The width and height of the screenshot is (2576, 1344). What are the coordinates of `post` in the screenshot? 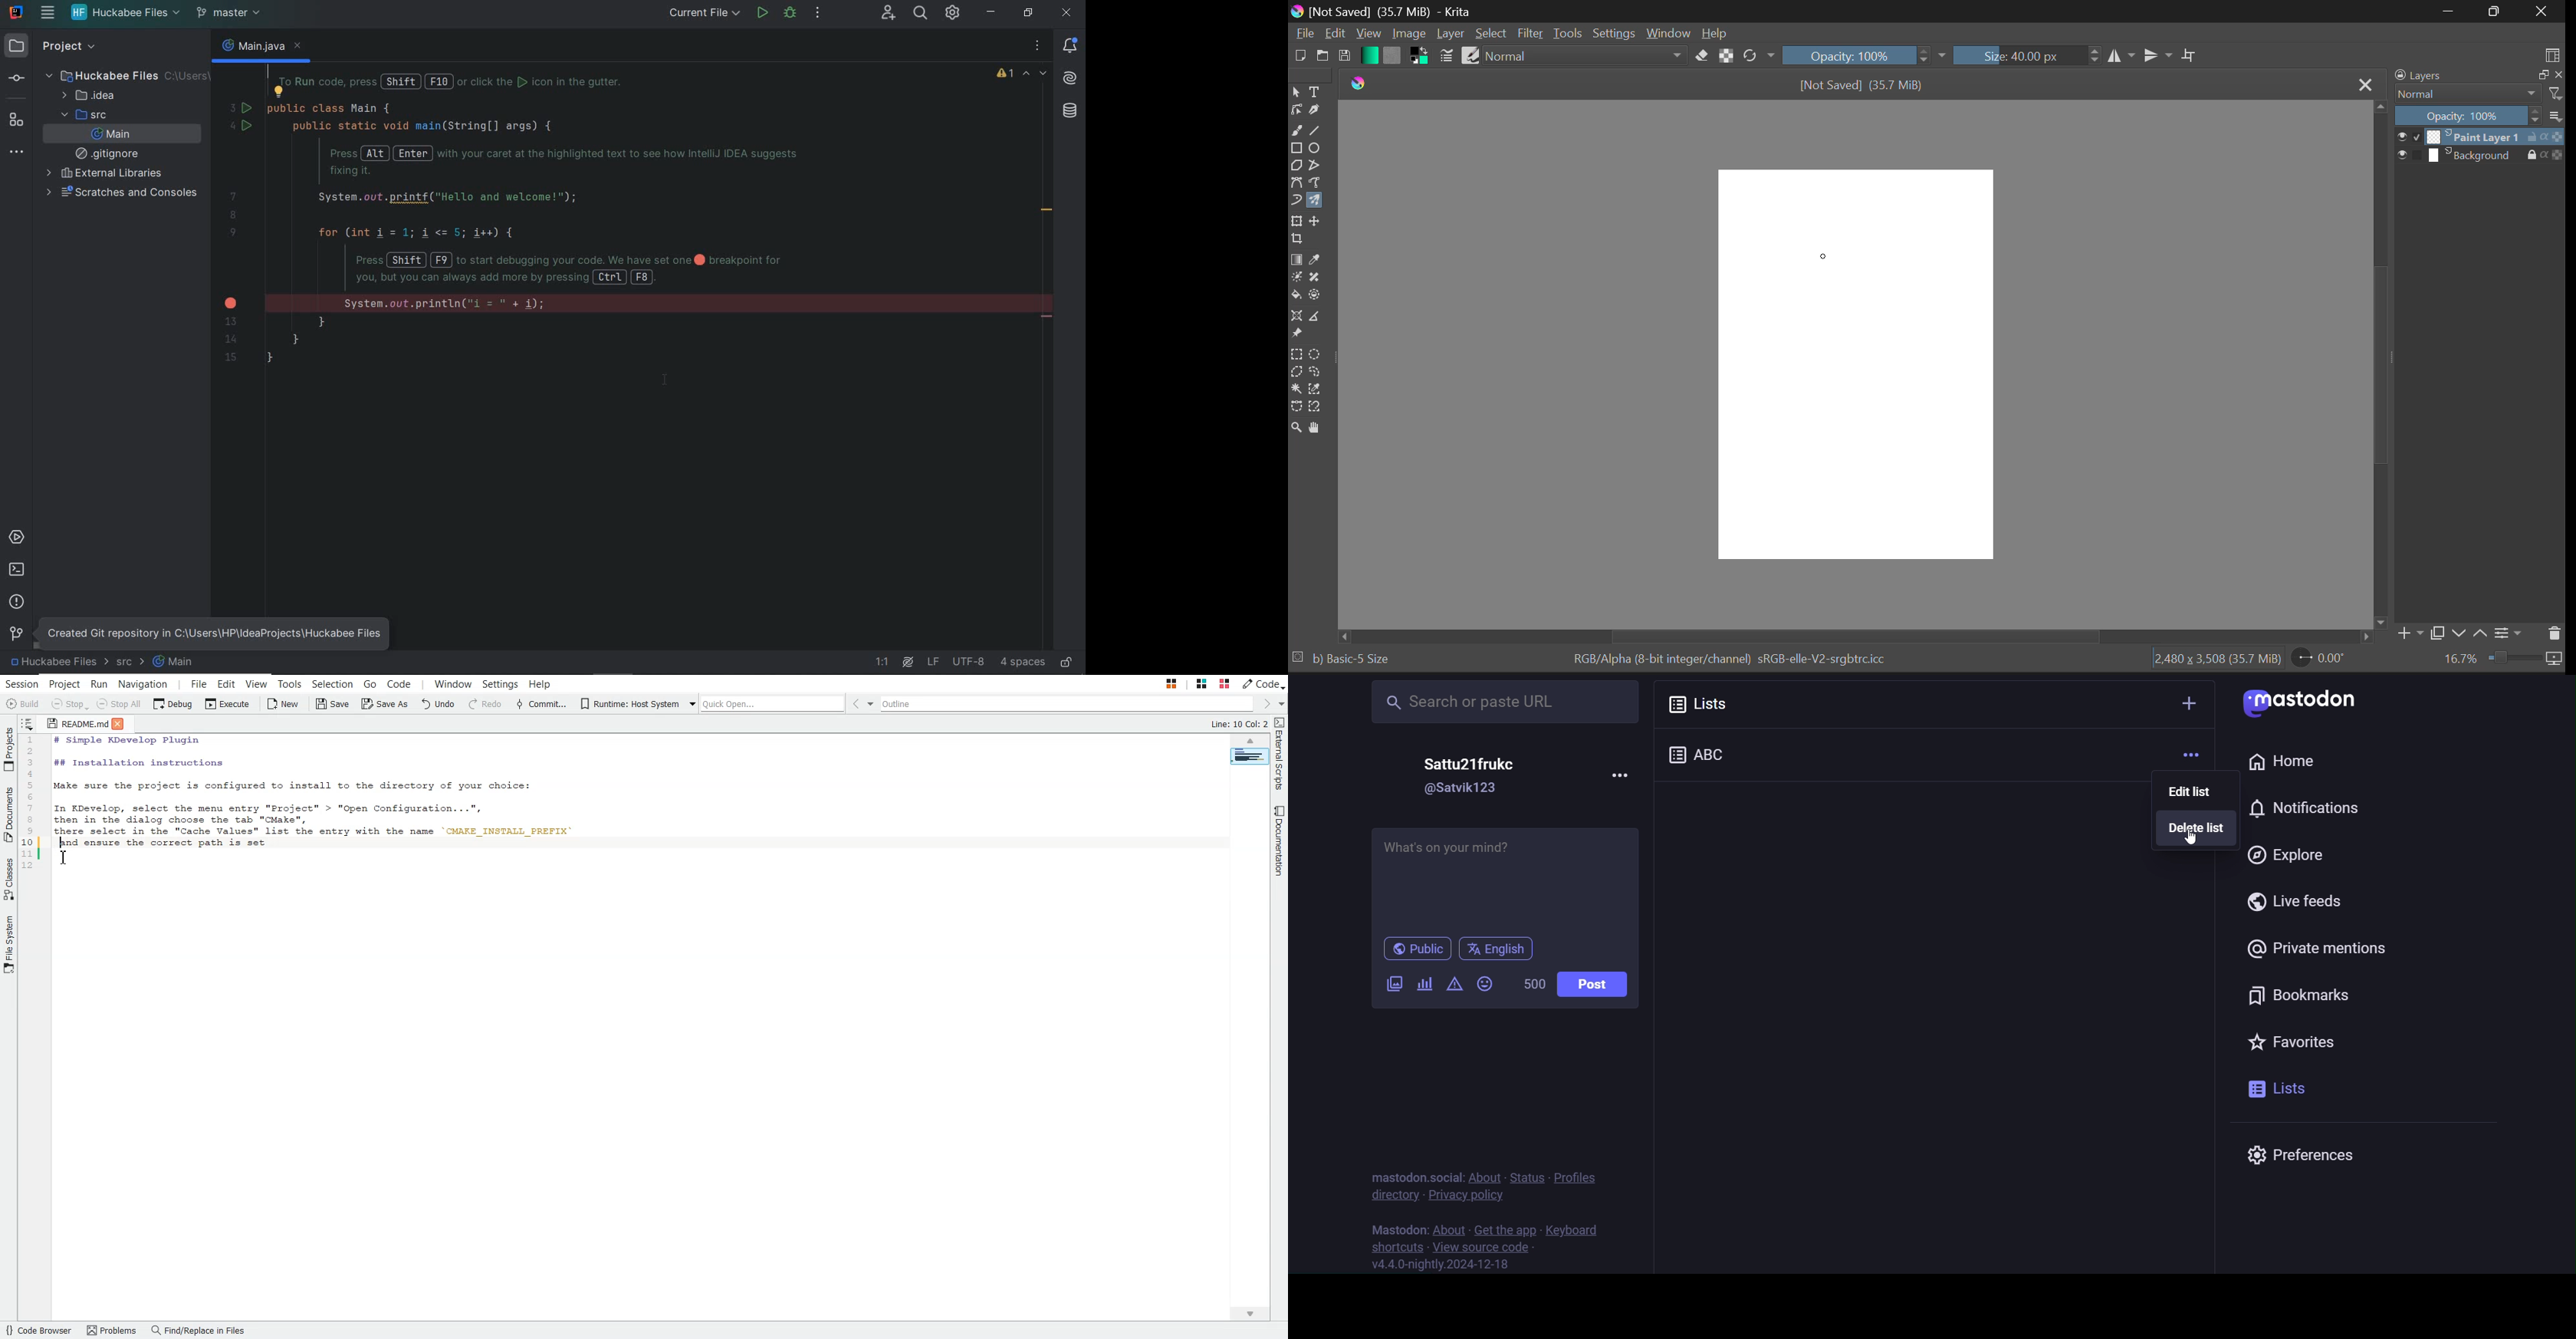 It's located at (1593, 984).